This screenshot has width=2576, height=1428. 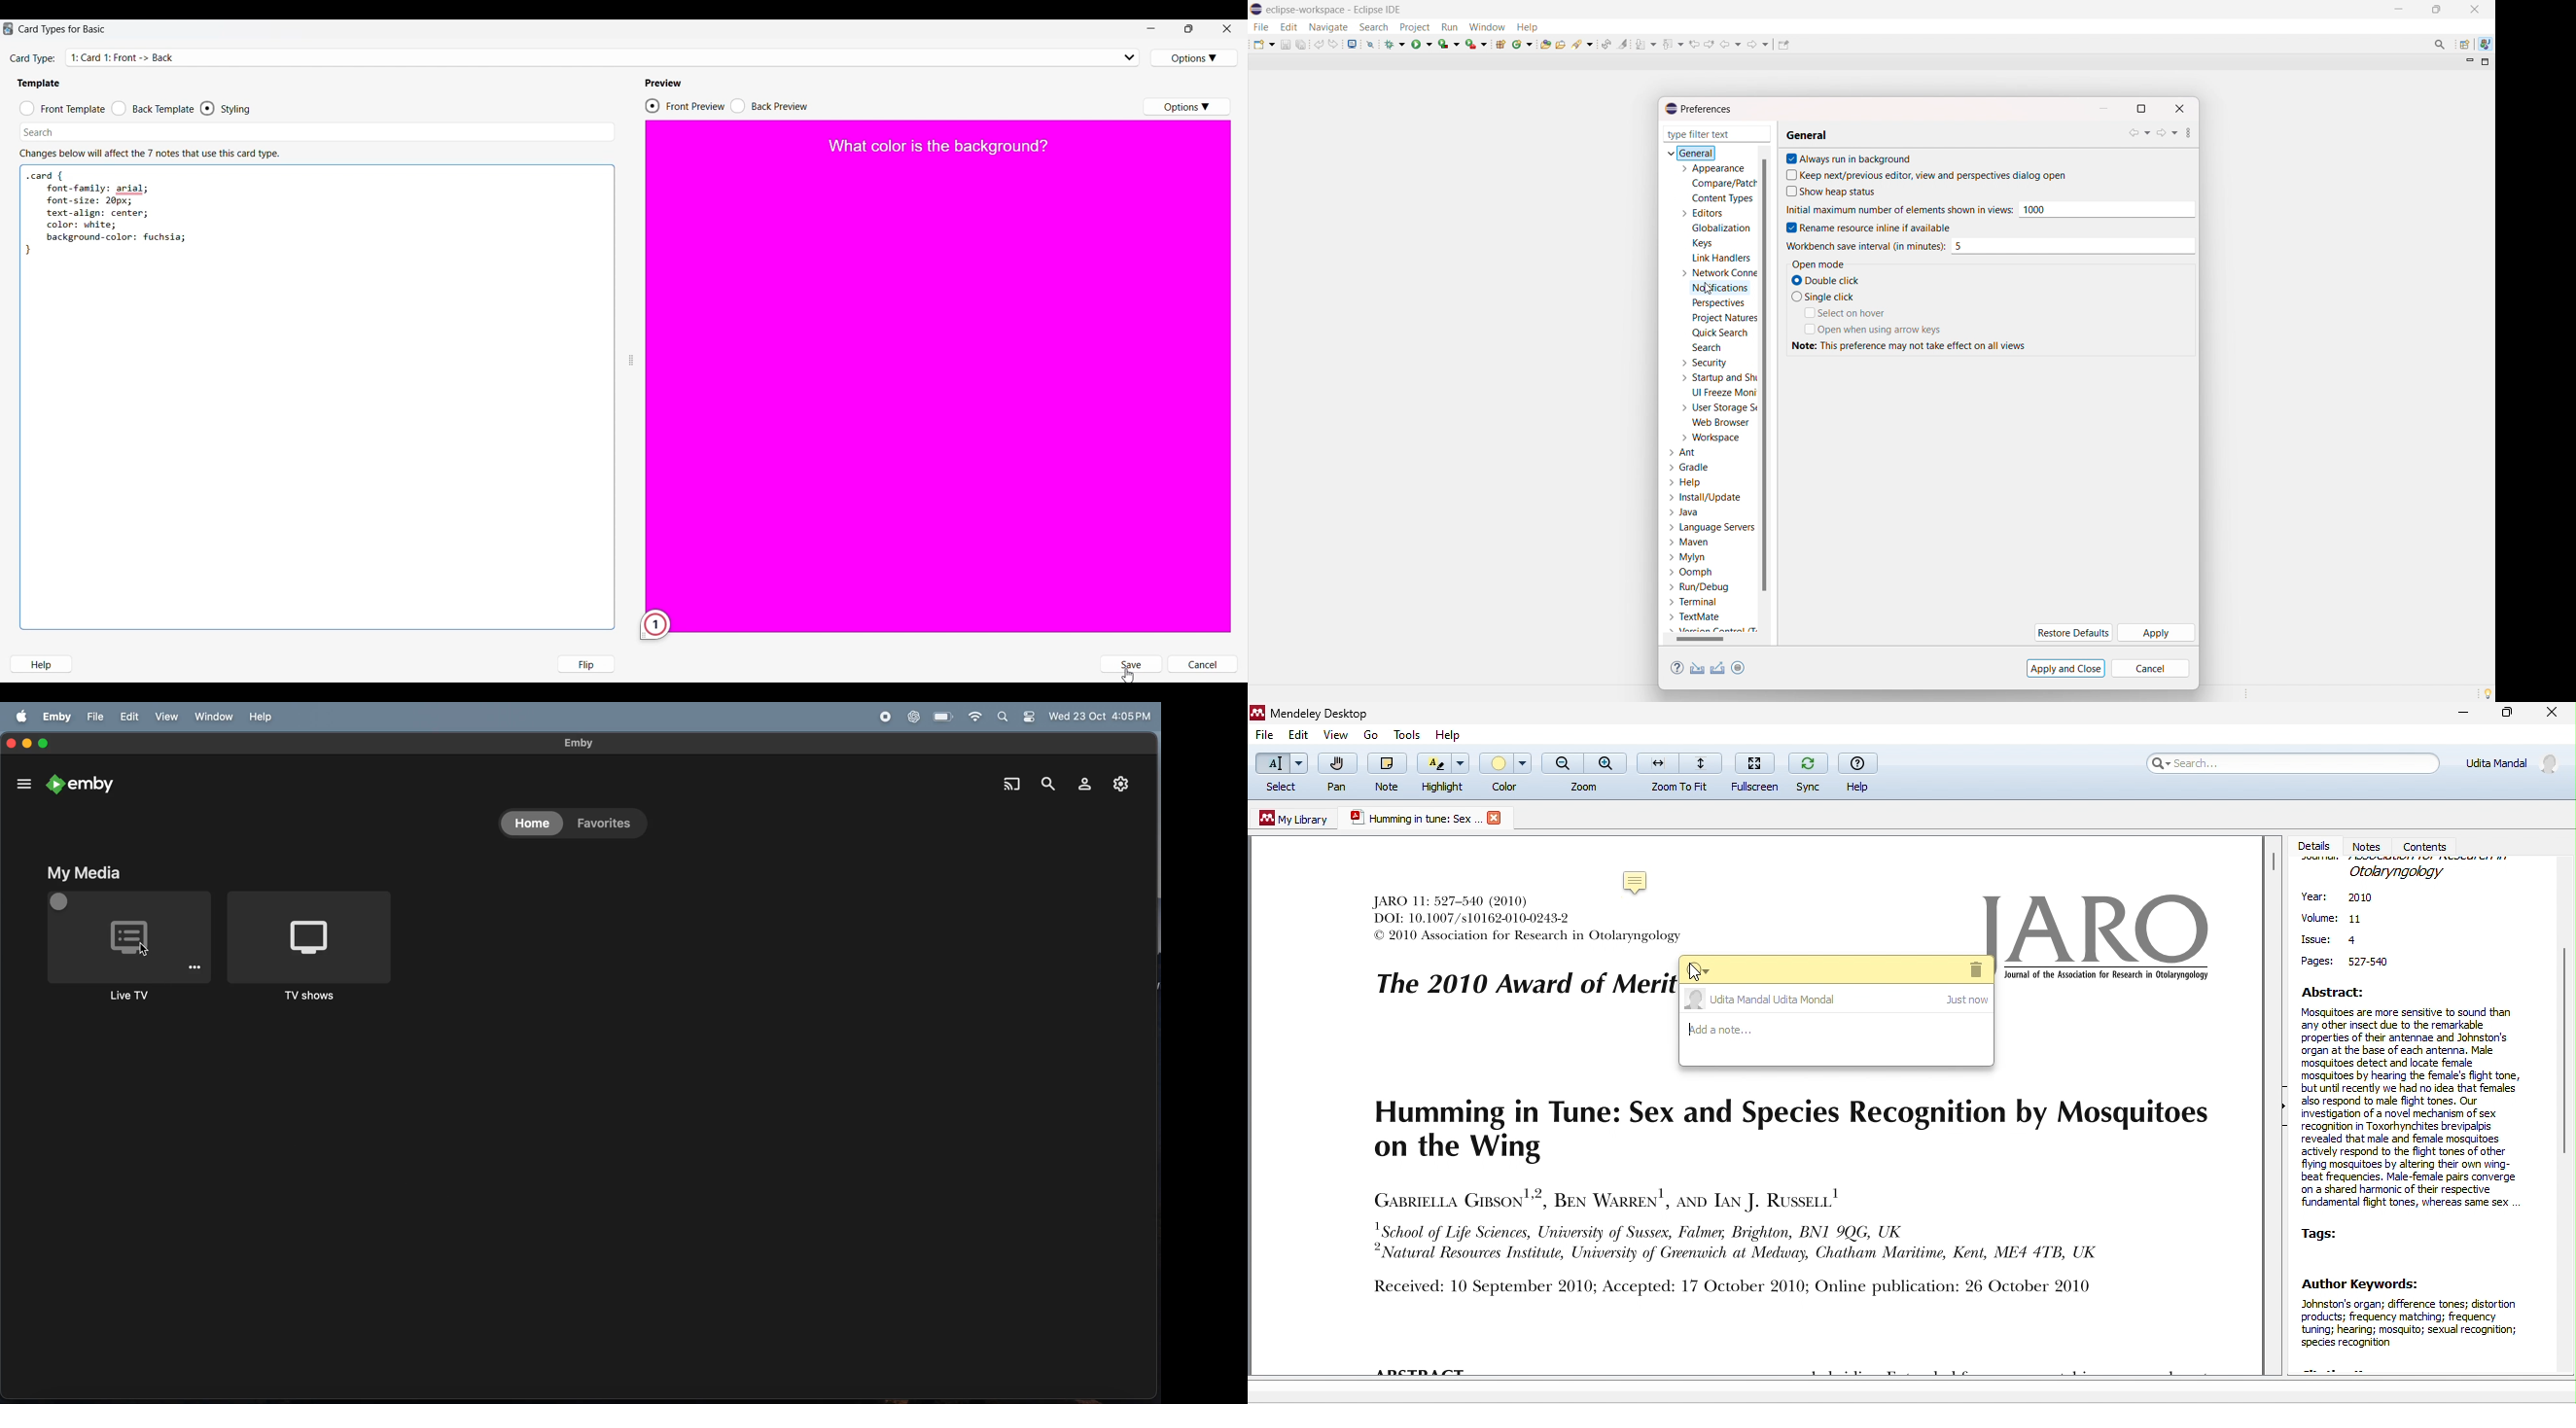 What do you see at coordinates (1717, 378) in the screenshot?
I see `startup and shutdown` at bounding box center [1717, 378].